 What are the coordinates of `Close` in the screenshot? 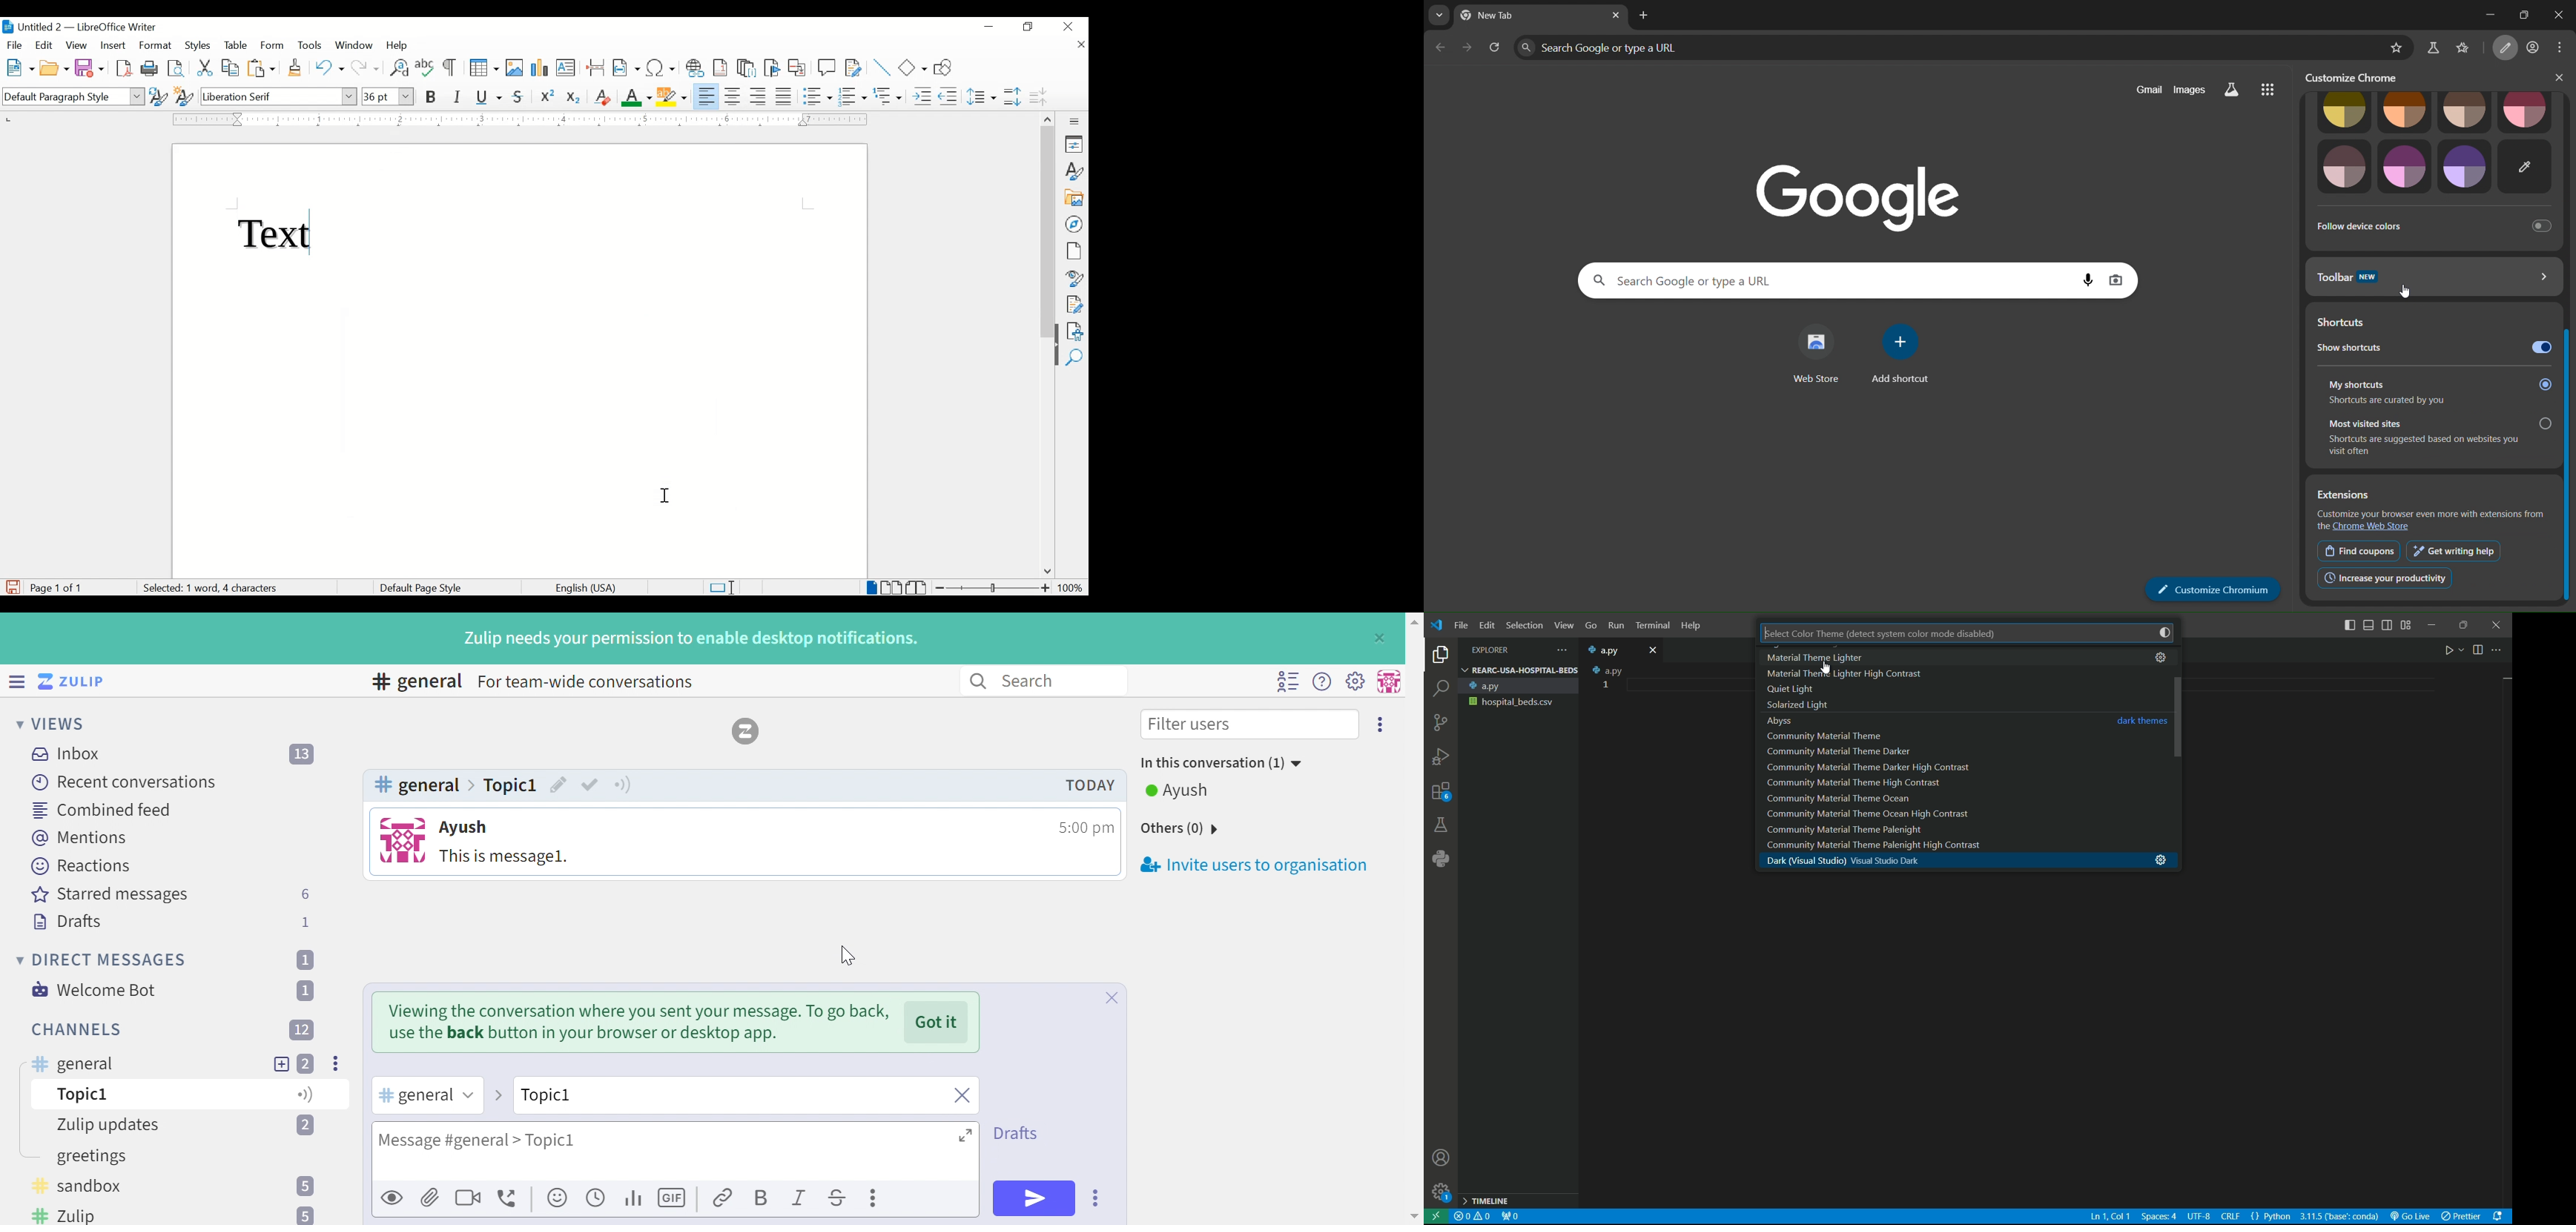 It's located at (1378, 638).